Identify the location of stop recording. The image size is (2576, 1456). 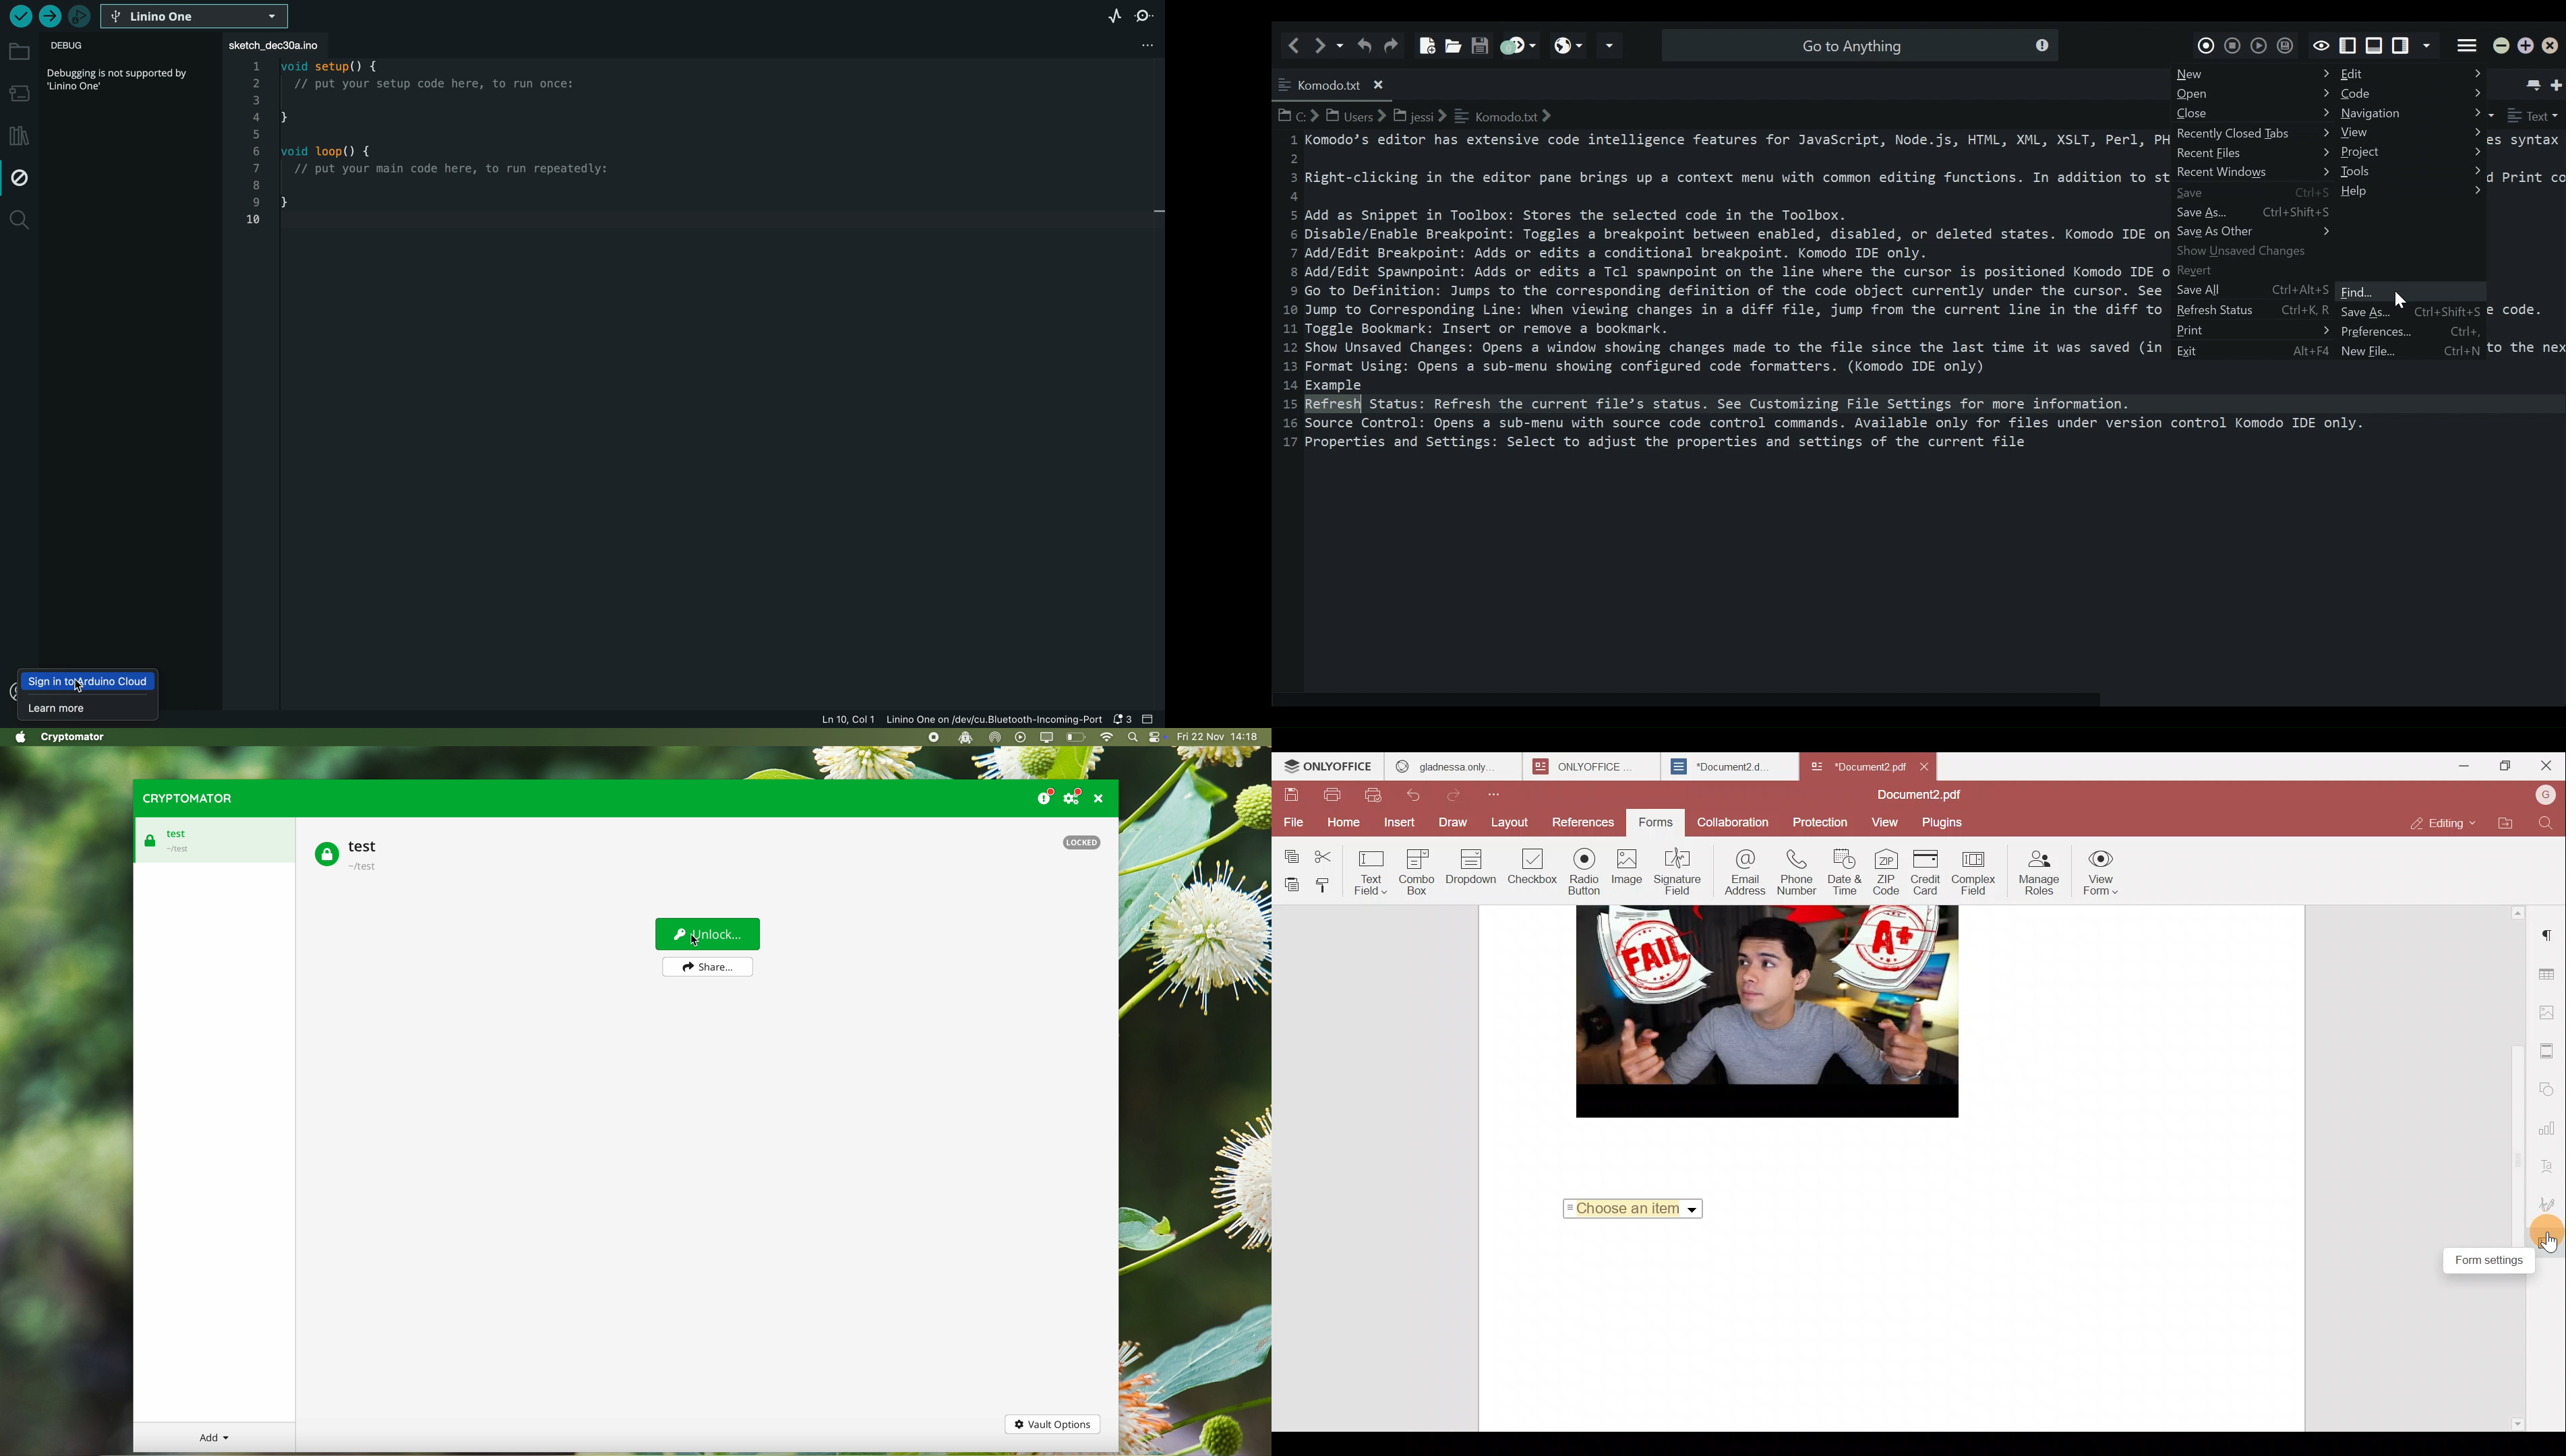
(931, 737).